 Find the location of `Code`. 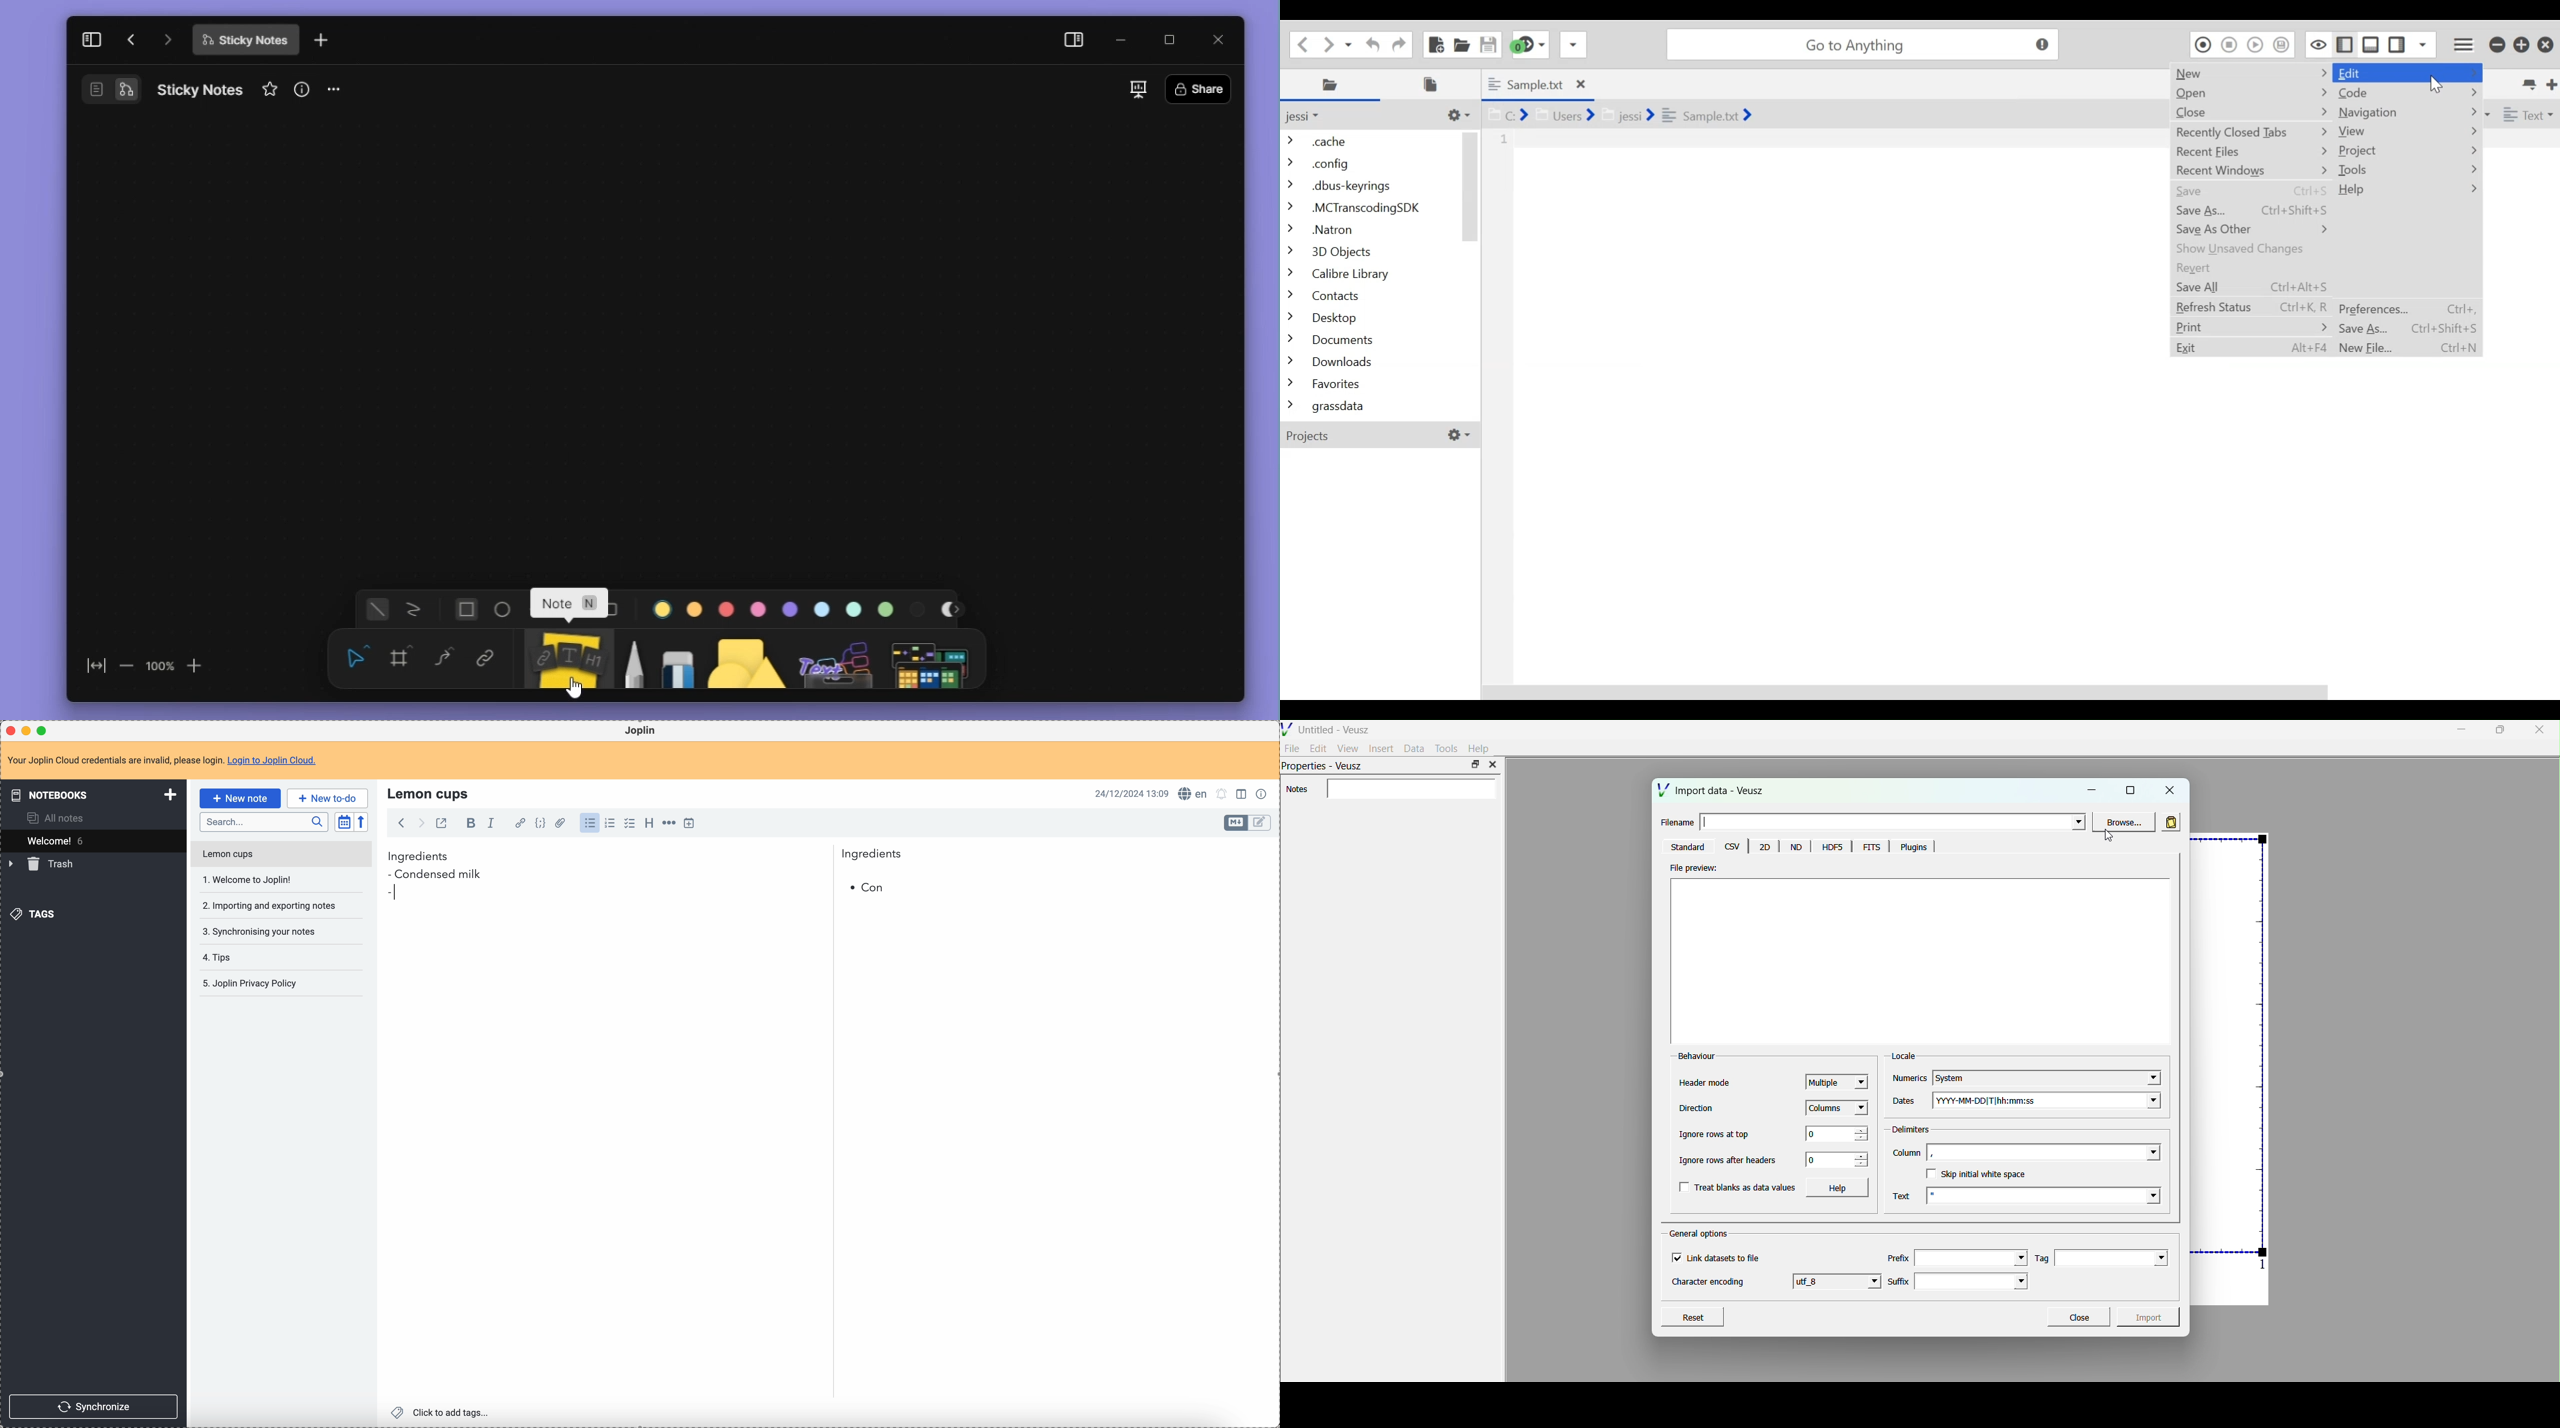

Code is located at coordinates (2407, 93).